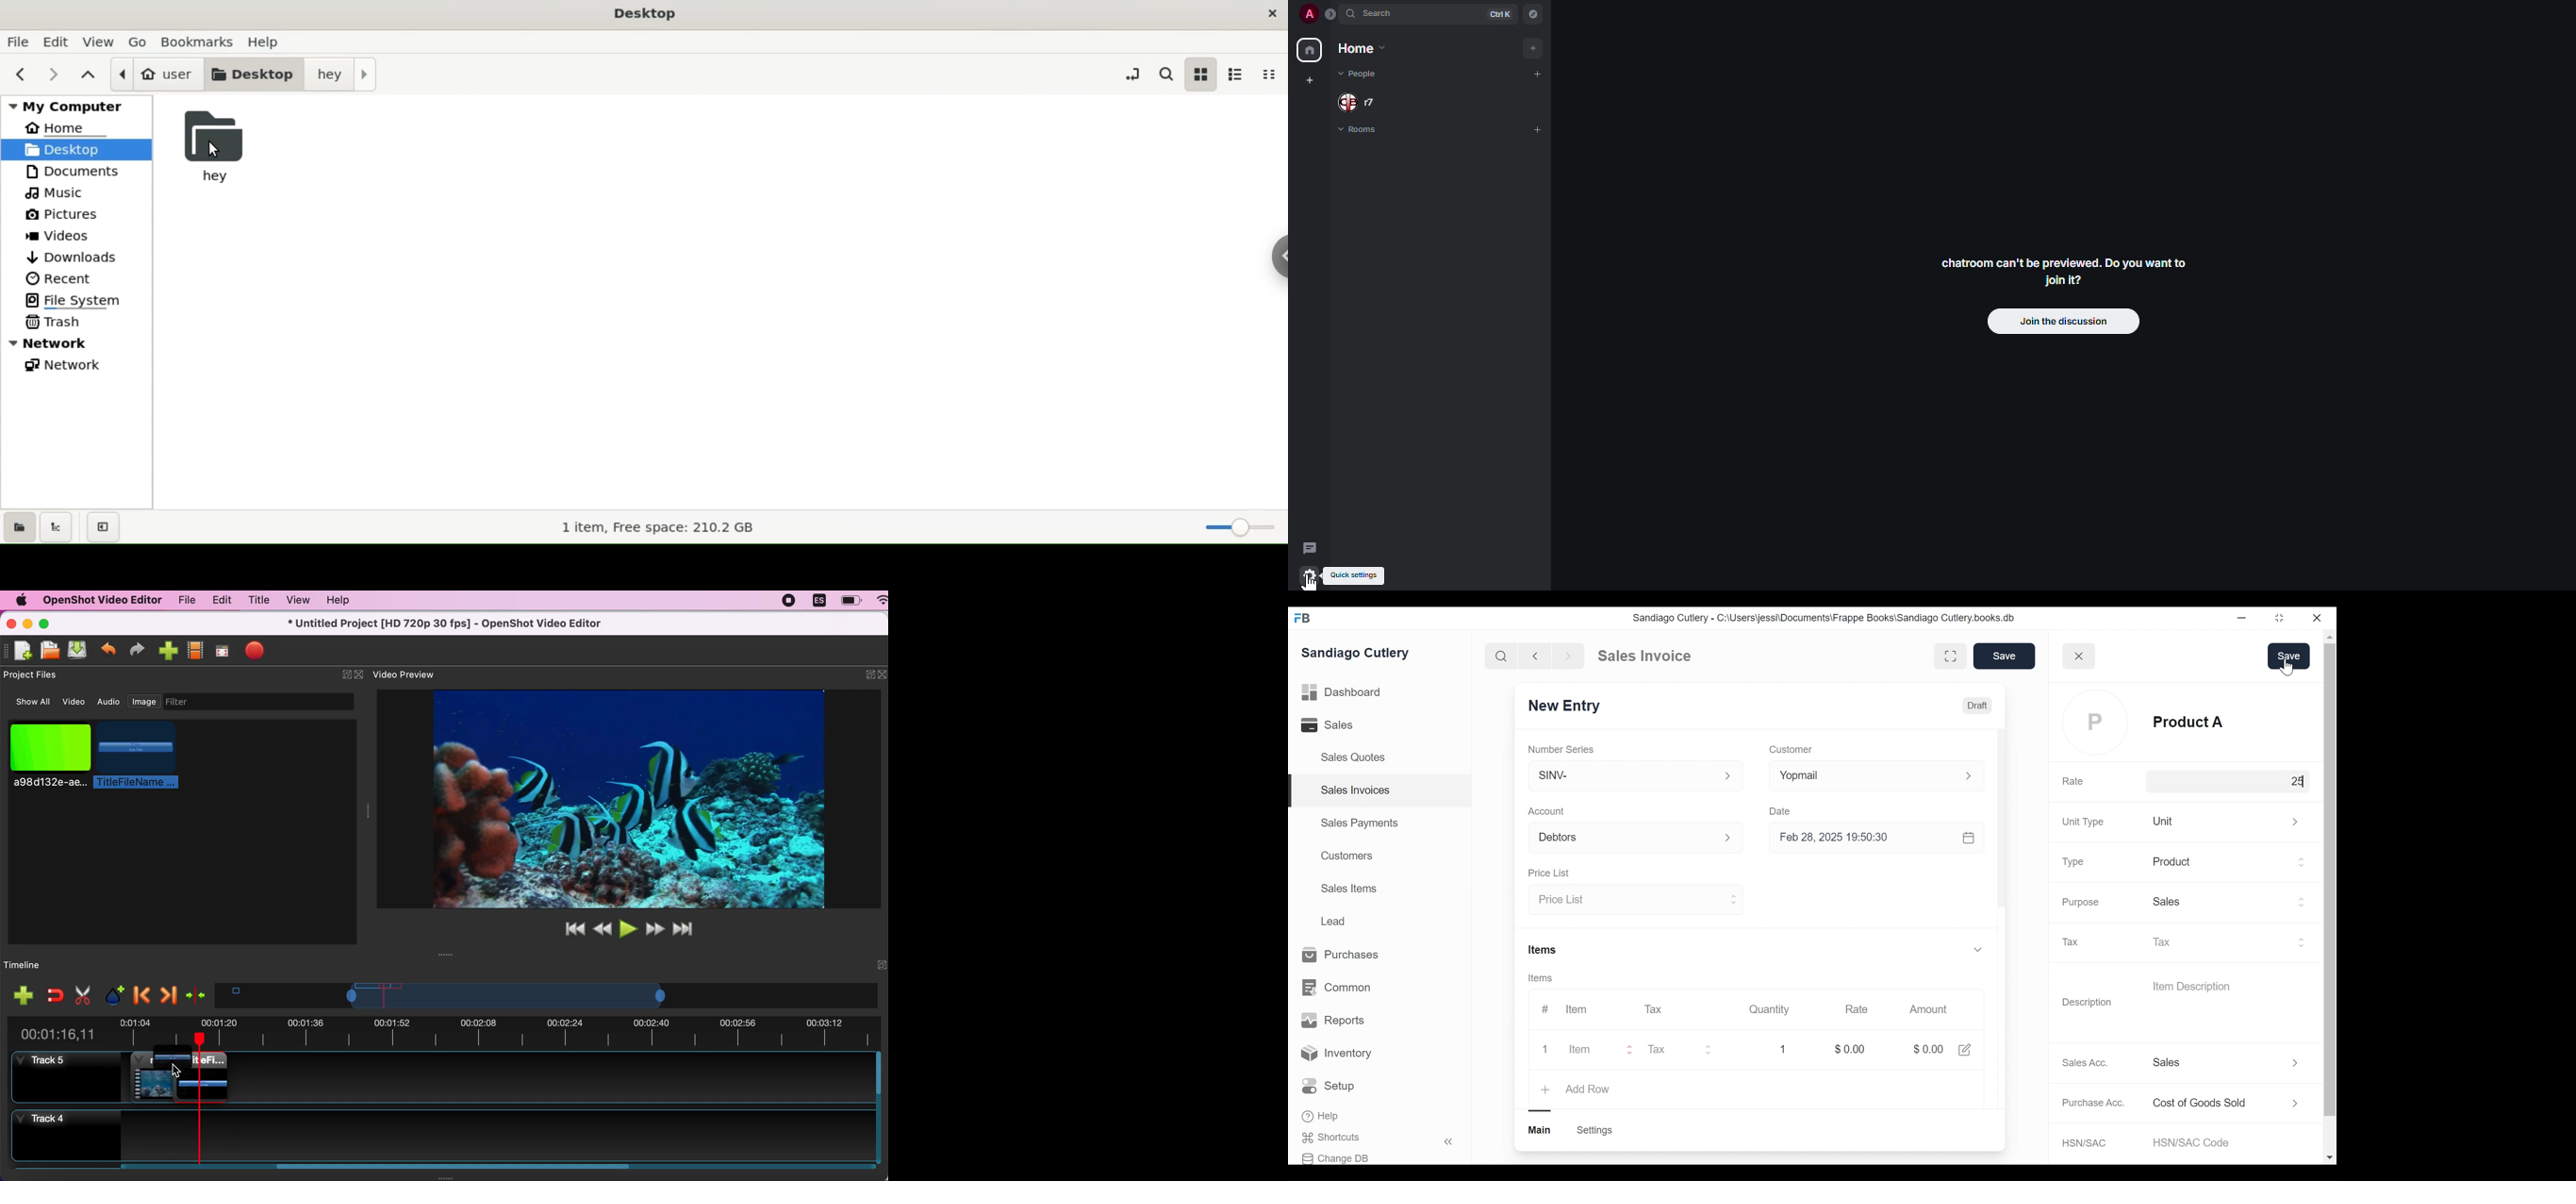 Image resolution: width=2576 pixels, height=1204 pixels. Describe the element at coordinates (2330, 879) in the screenshot. I see `scrollbar` at that location.